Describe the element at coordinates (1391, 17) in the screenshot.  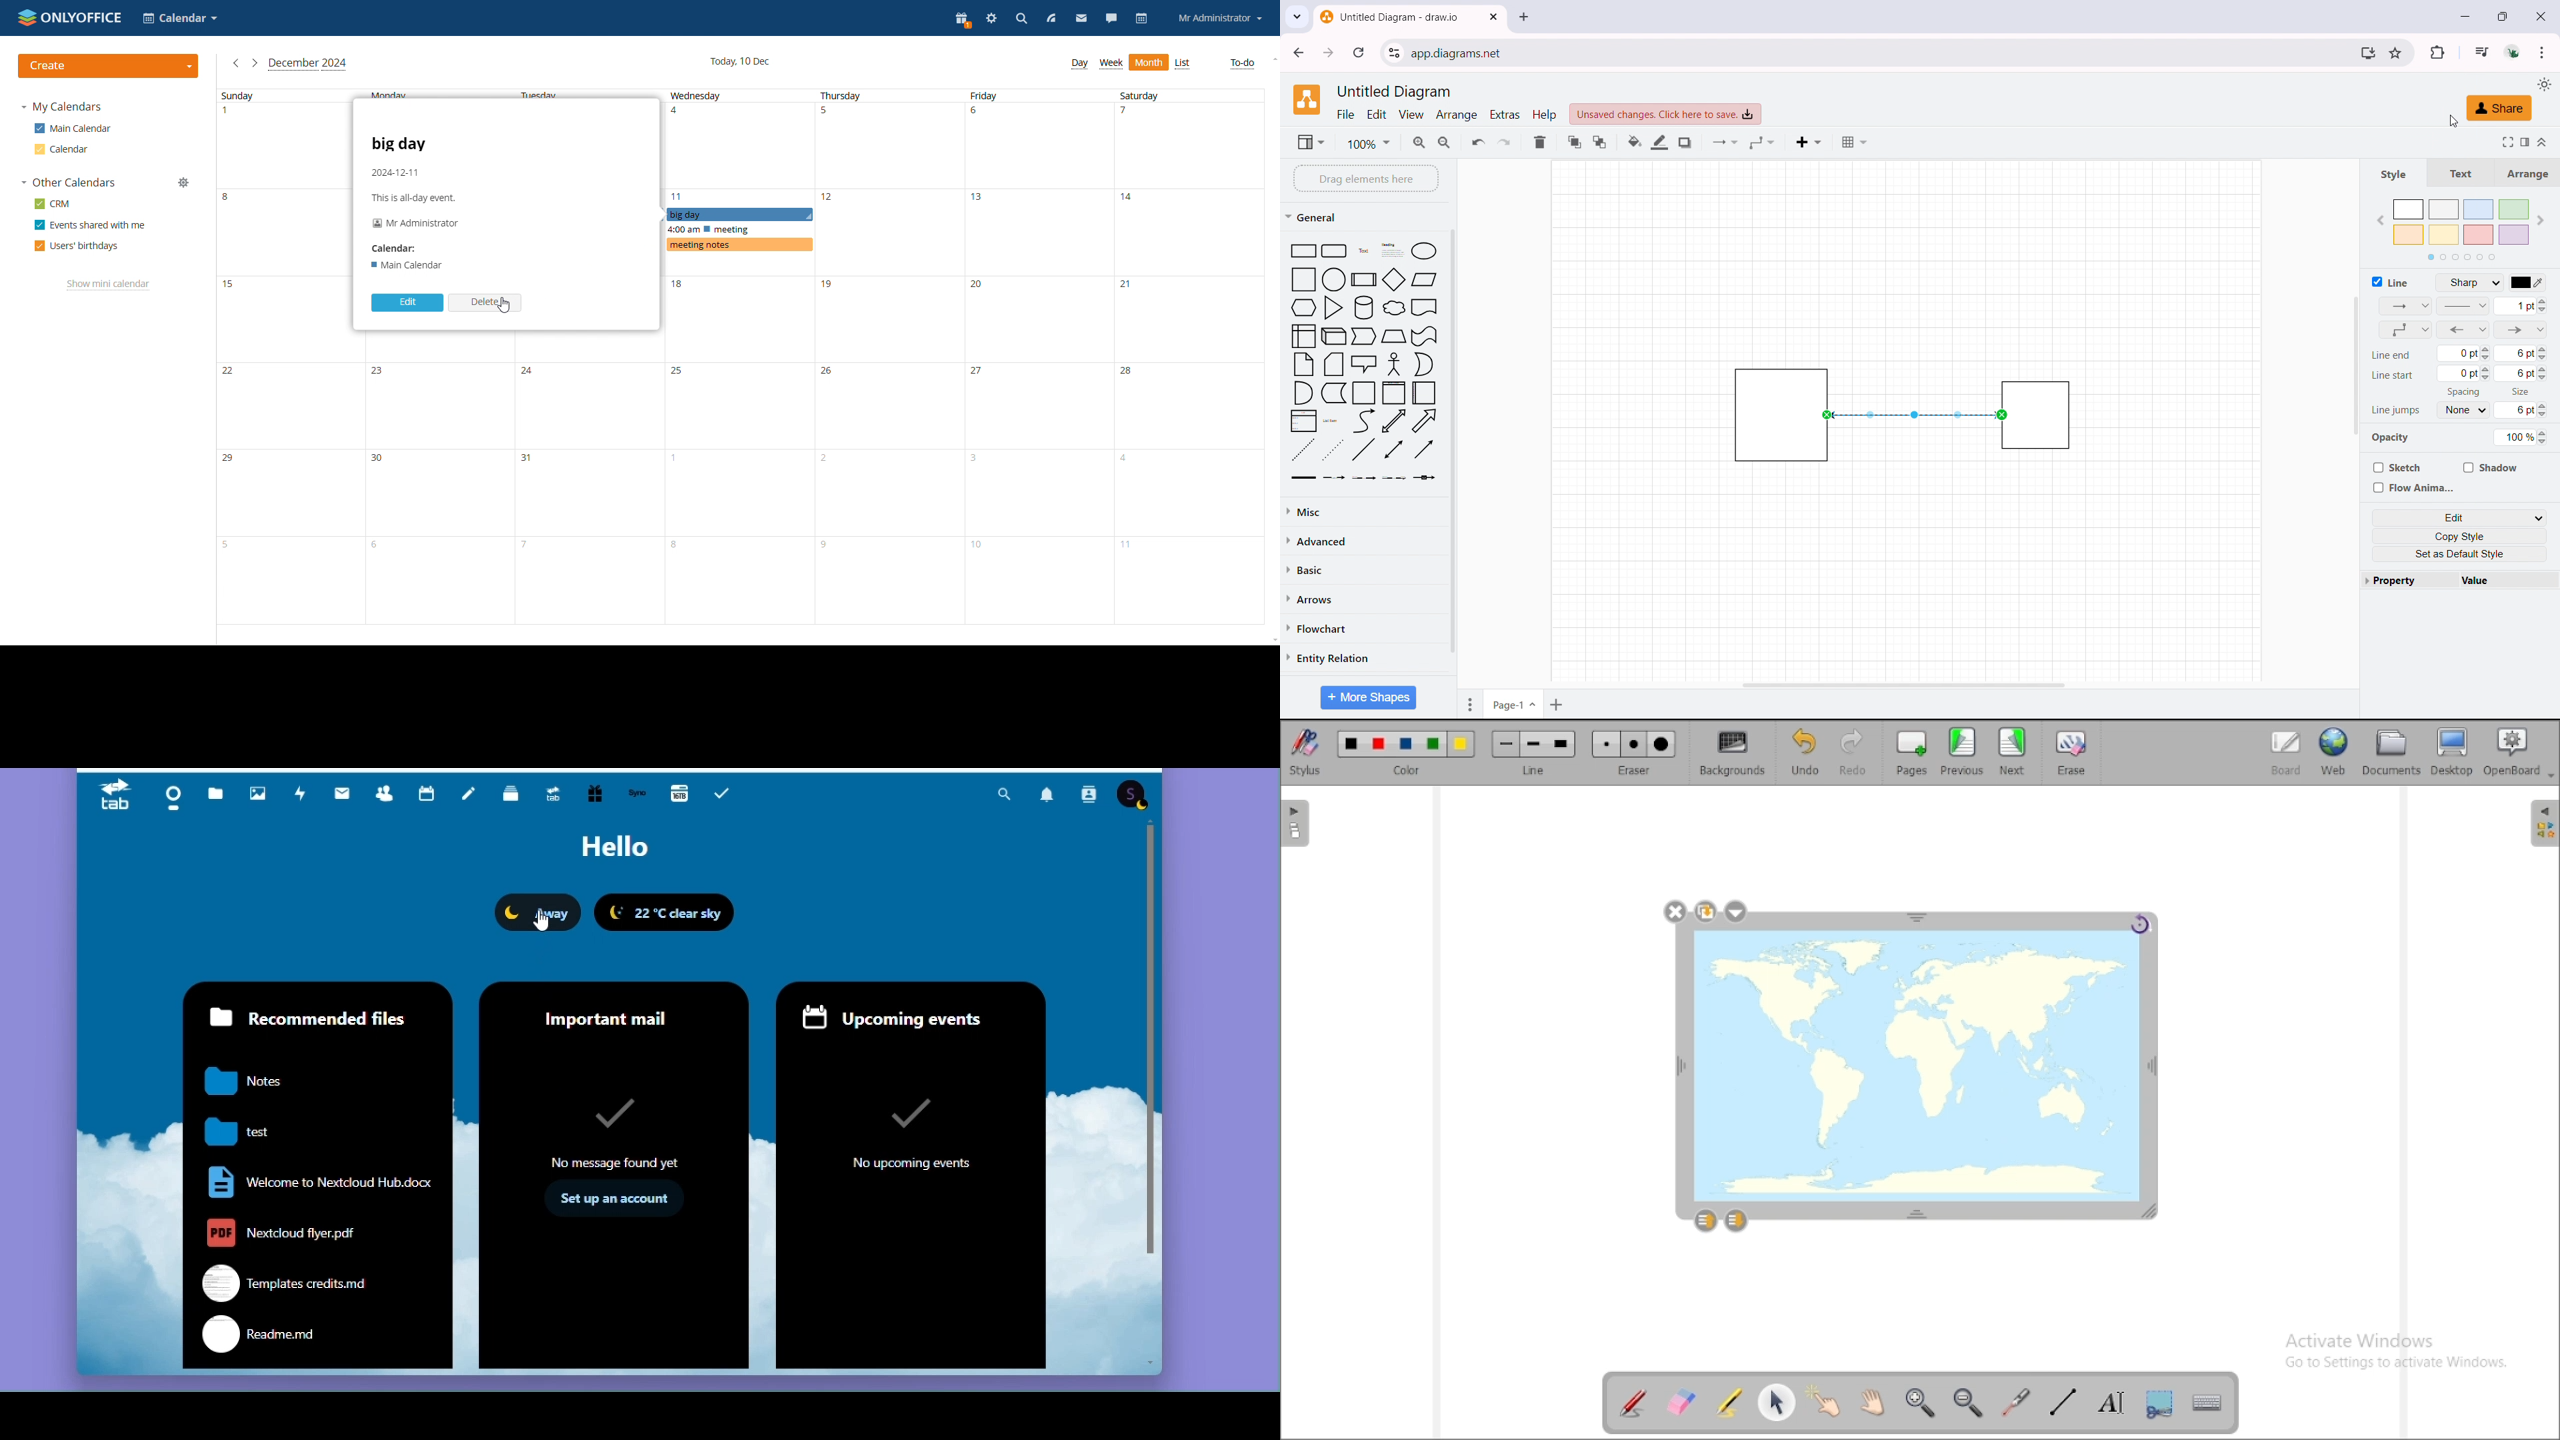
I see `tab title` at that location.